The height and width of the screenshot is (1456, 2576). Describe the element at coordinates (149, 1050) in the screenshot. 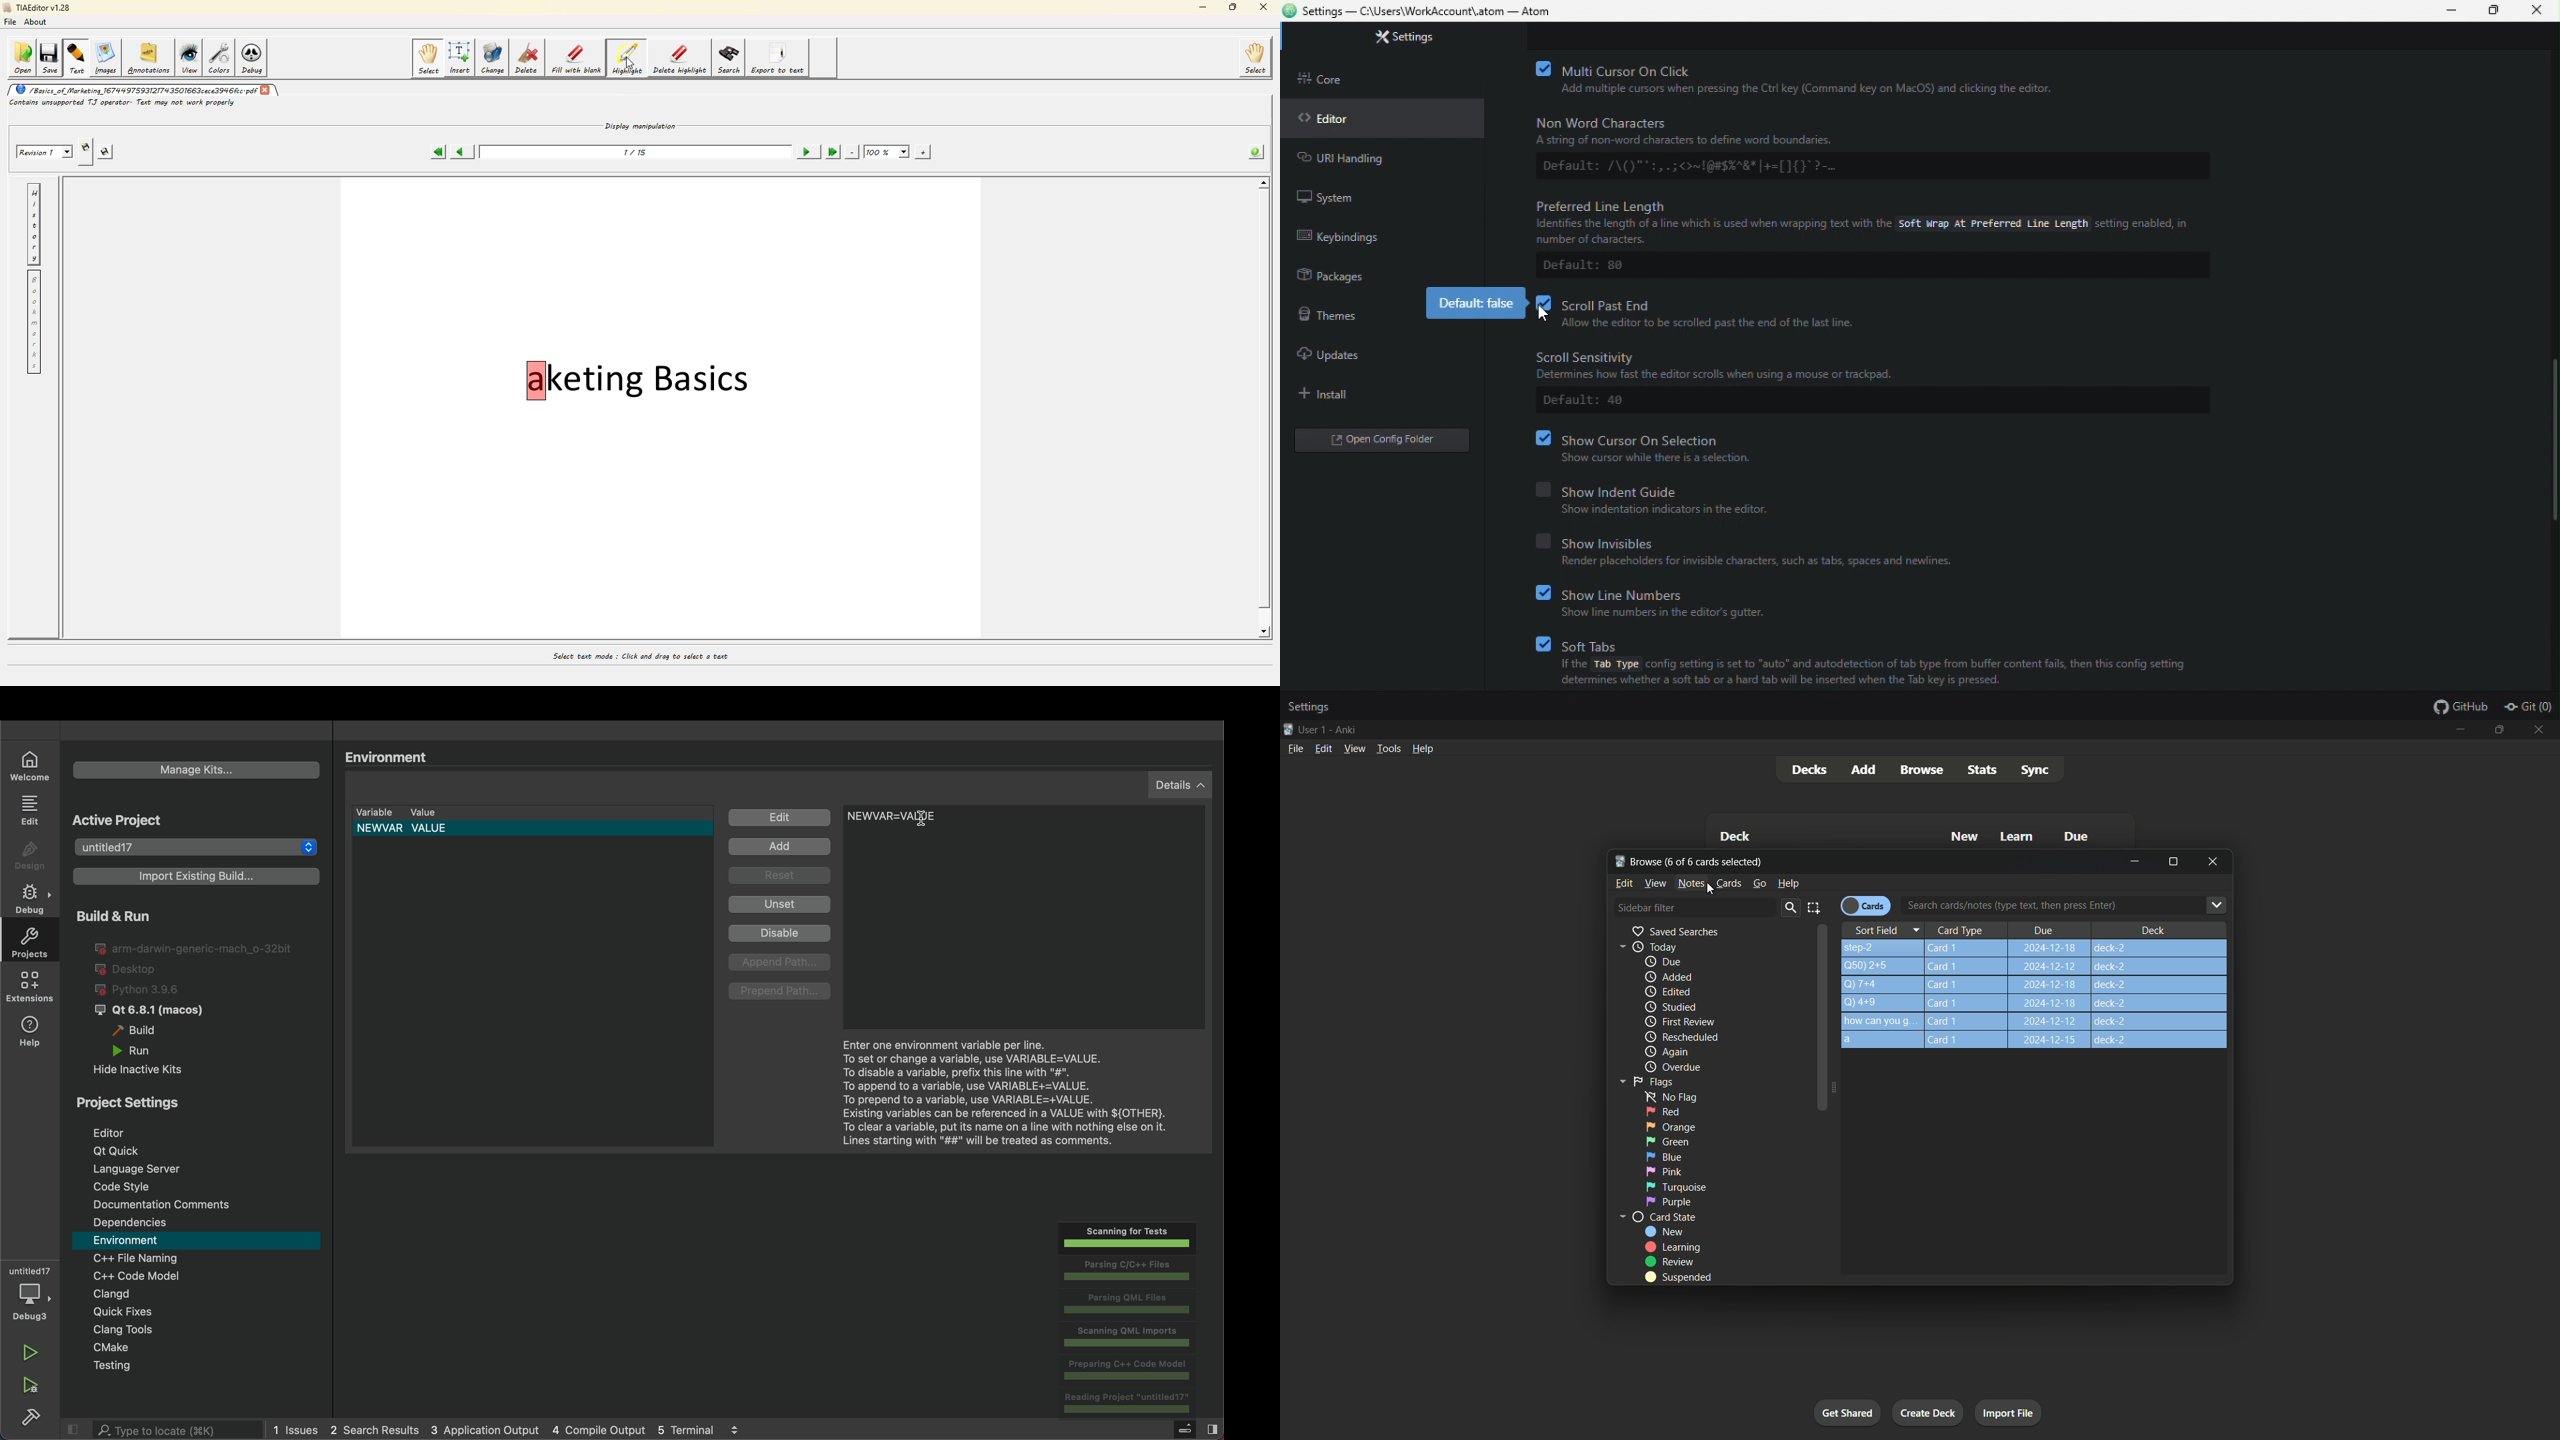

I see `run` at that location.